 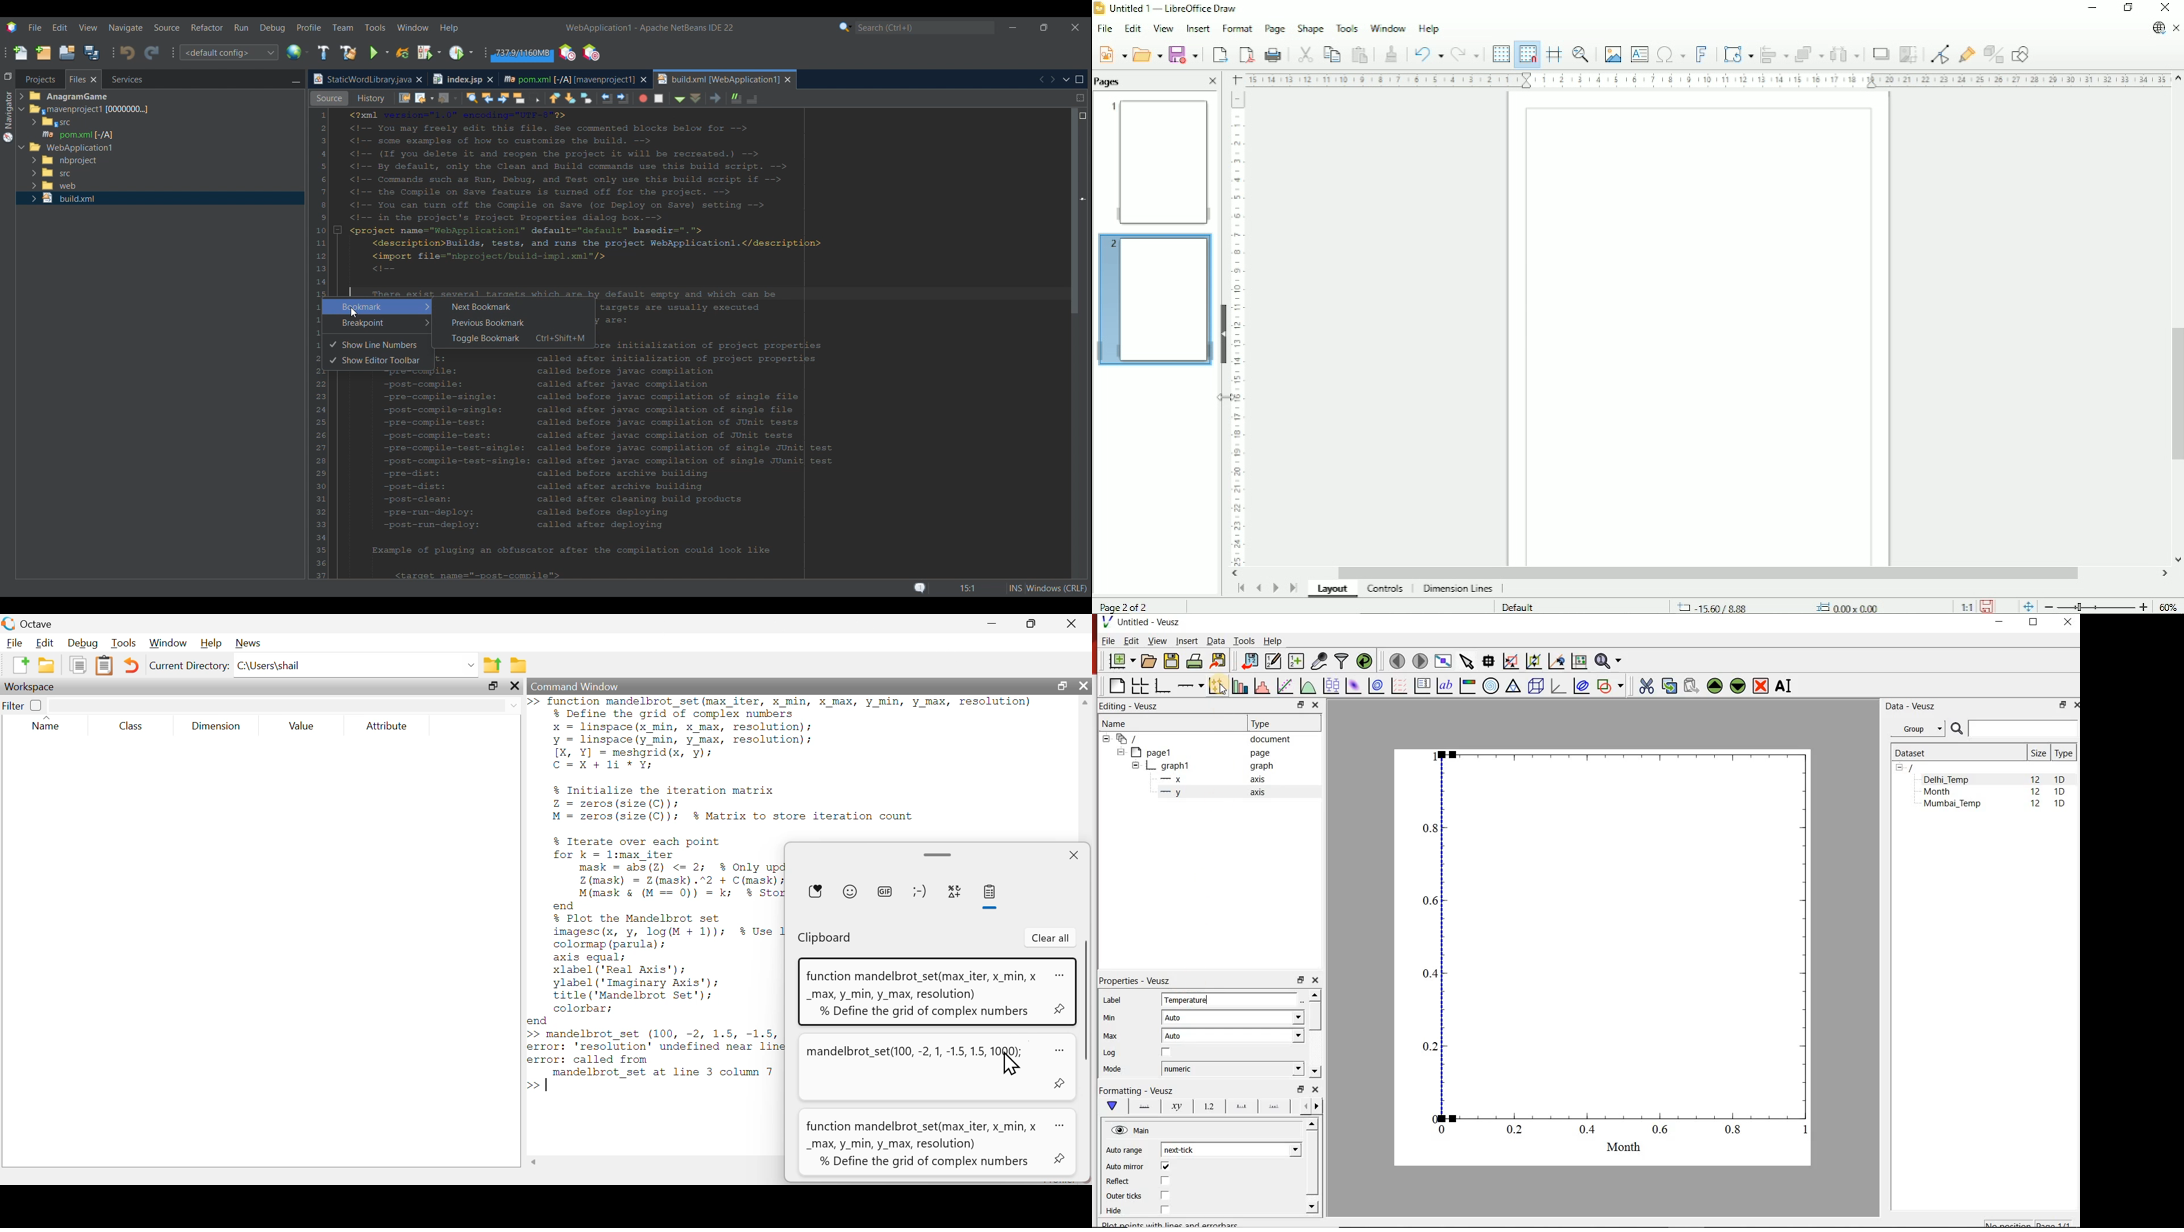 I want to click on new document, so click(x=1121, y=661).